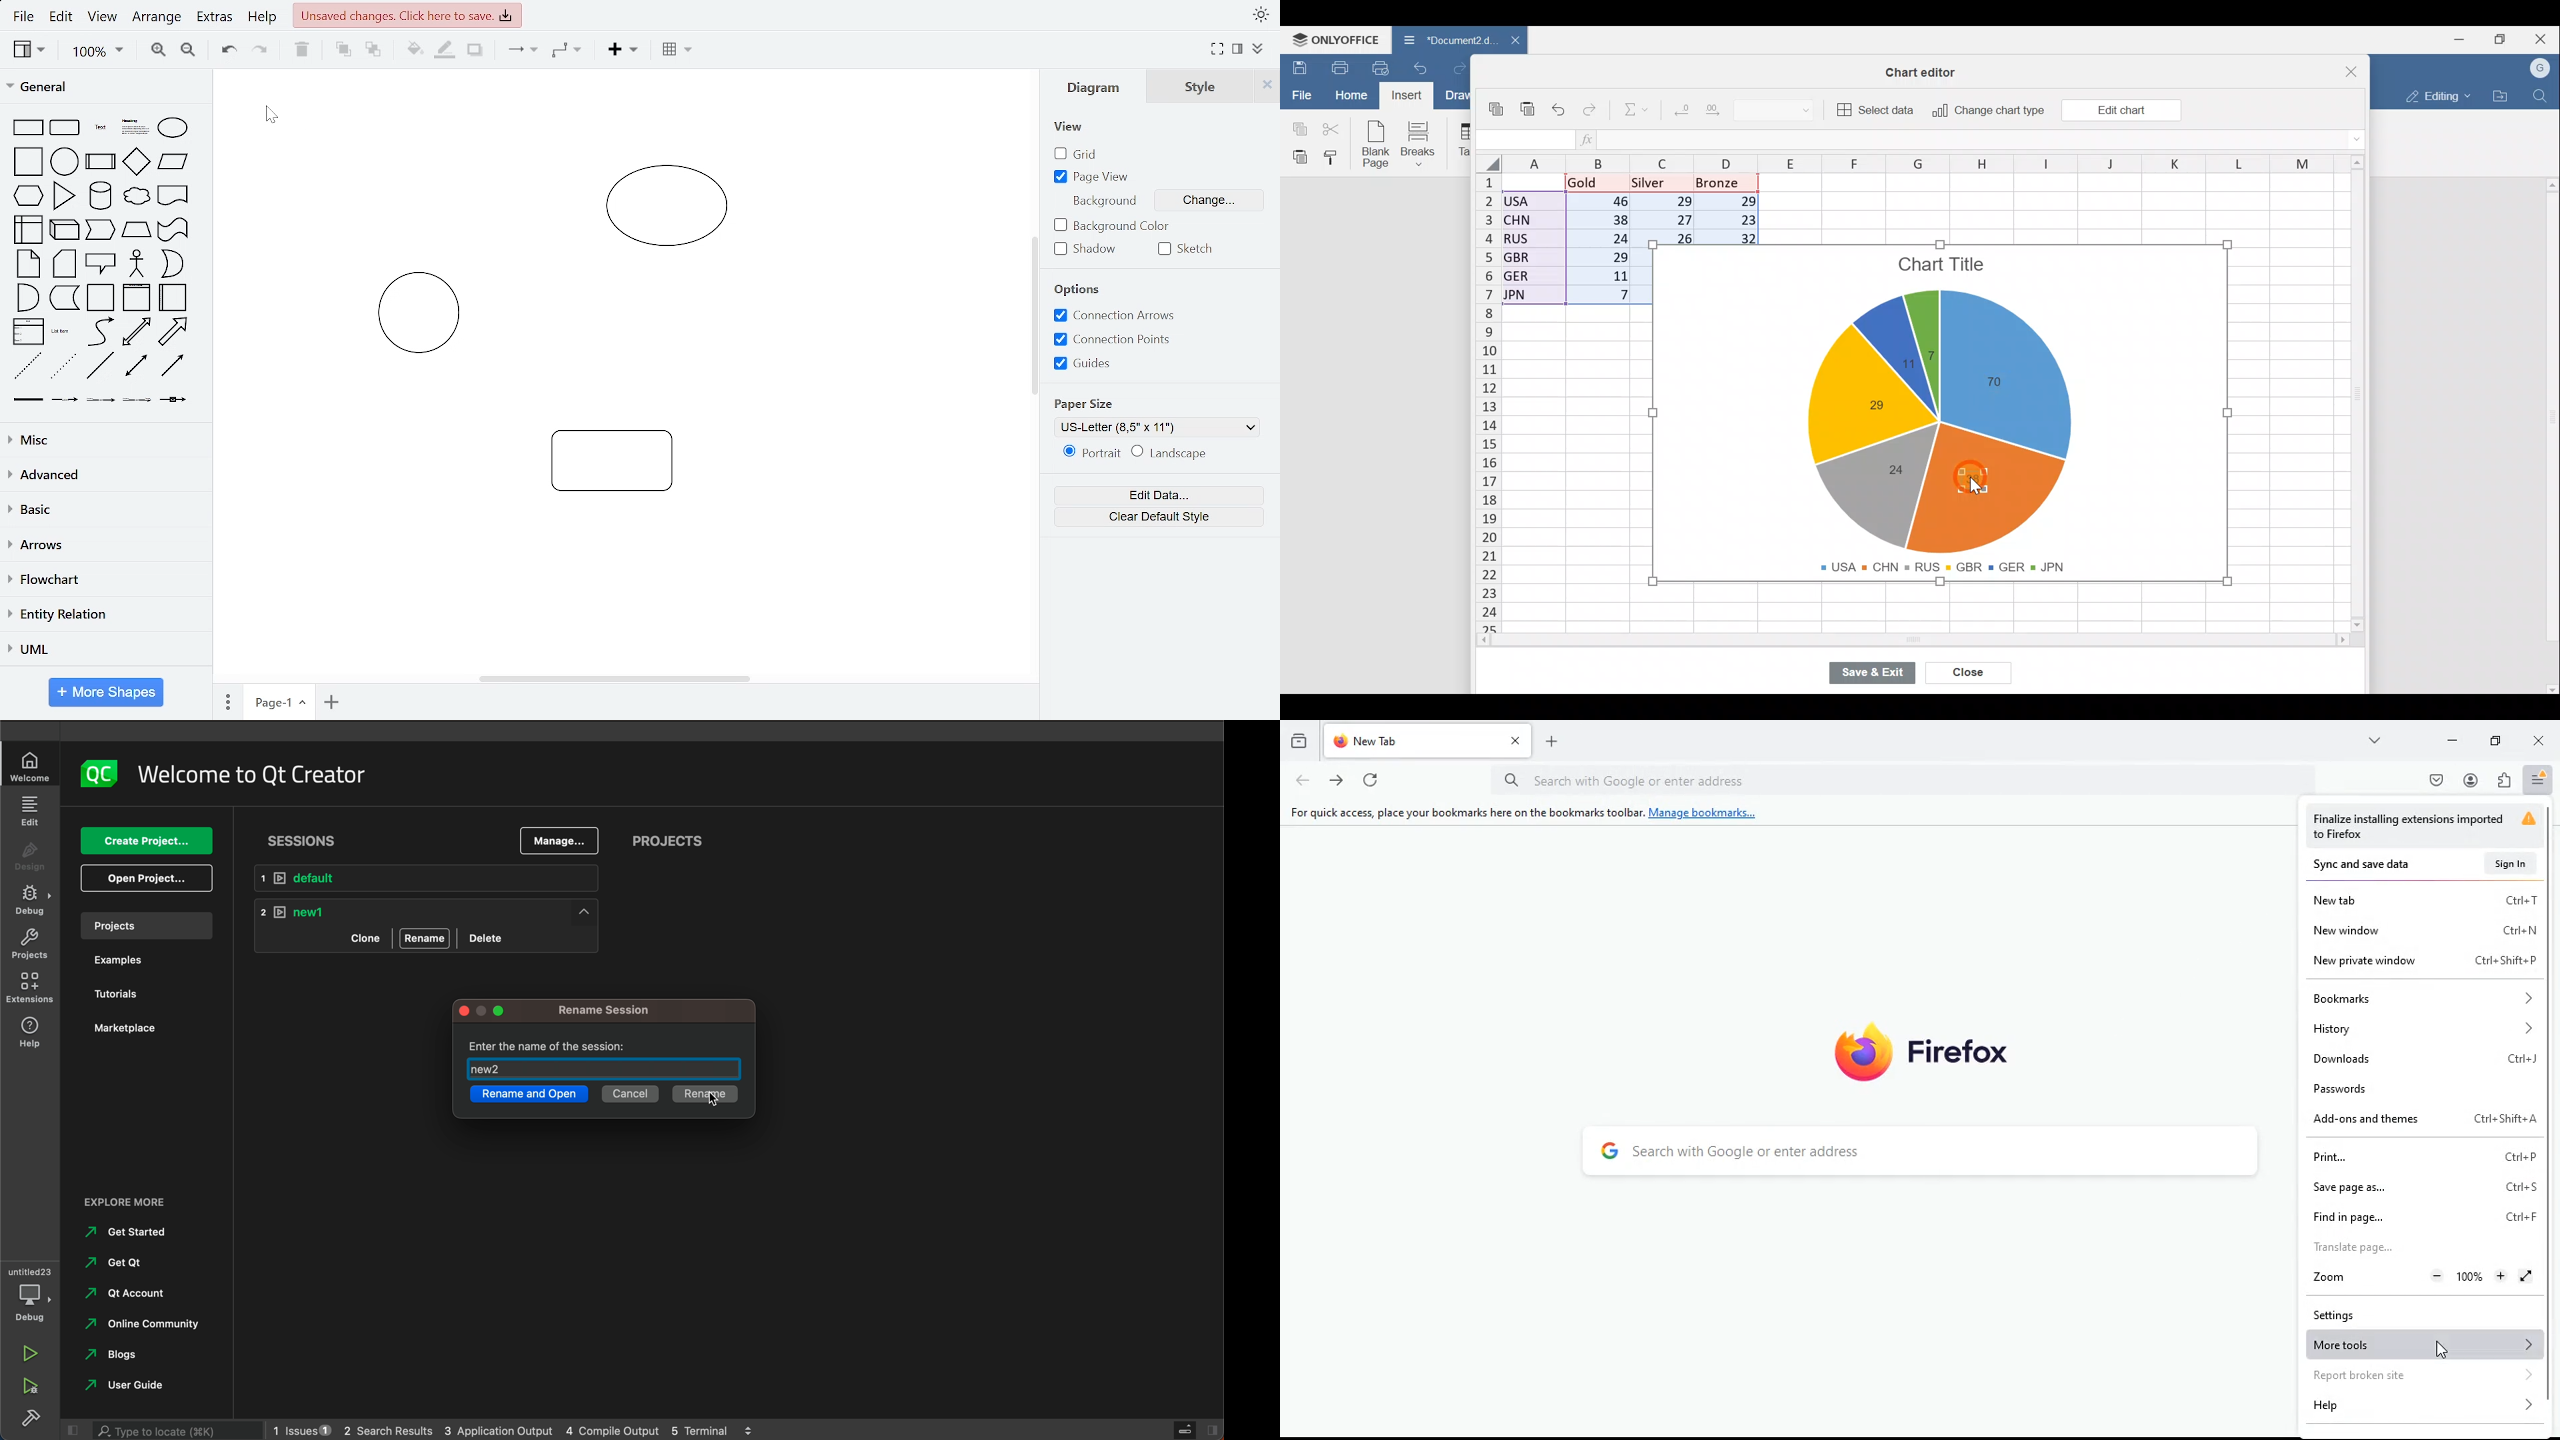  I want to click on list item, so click(62, 332).